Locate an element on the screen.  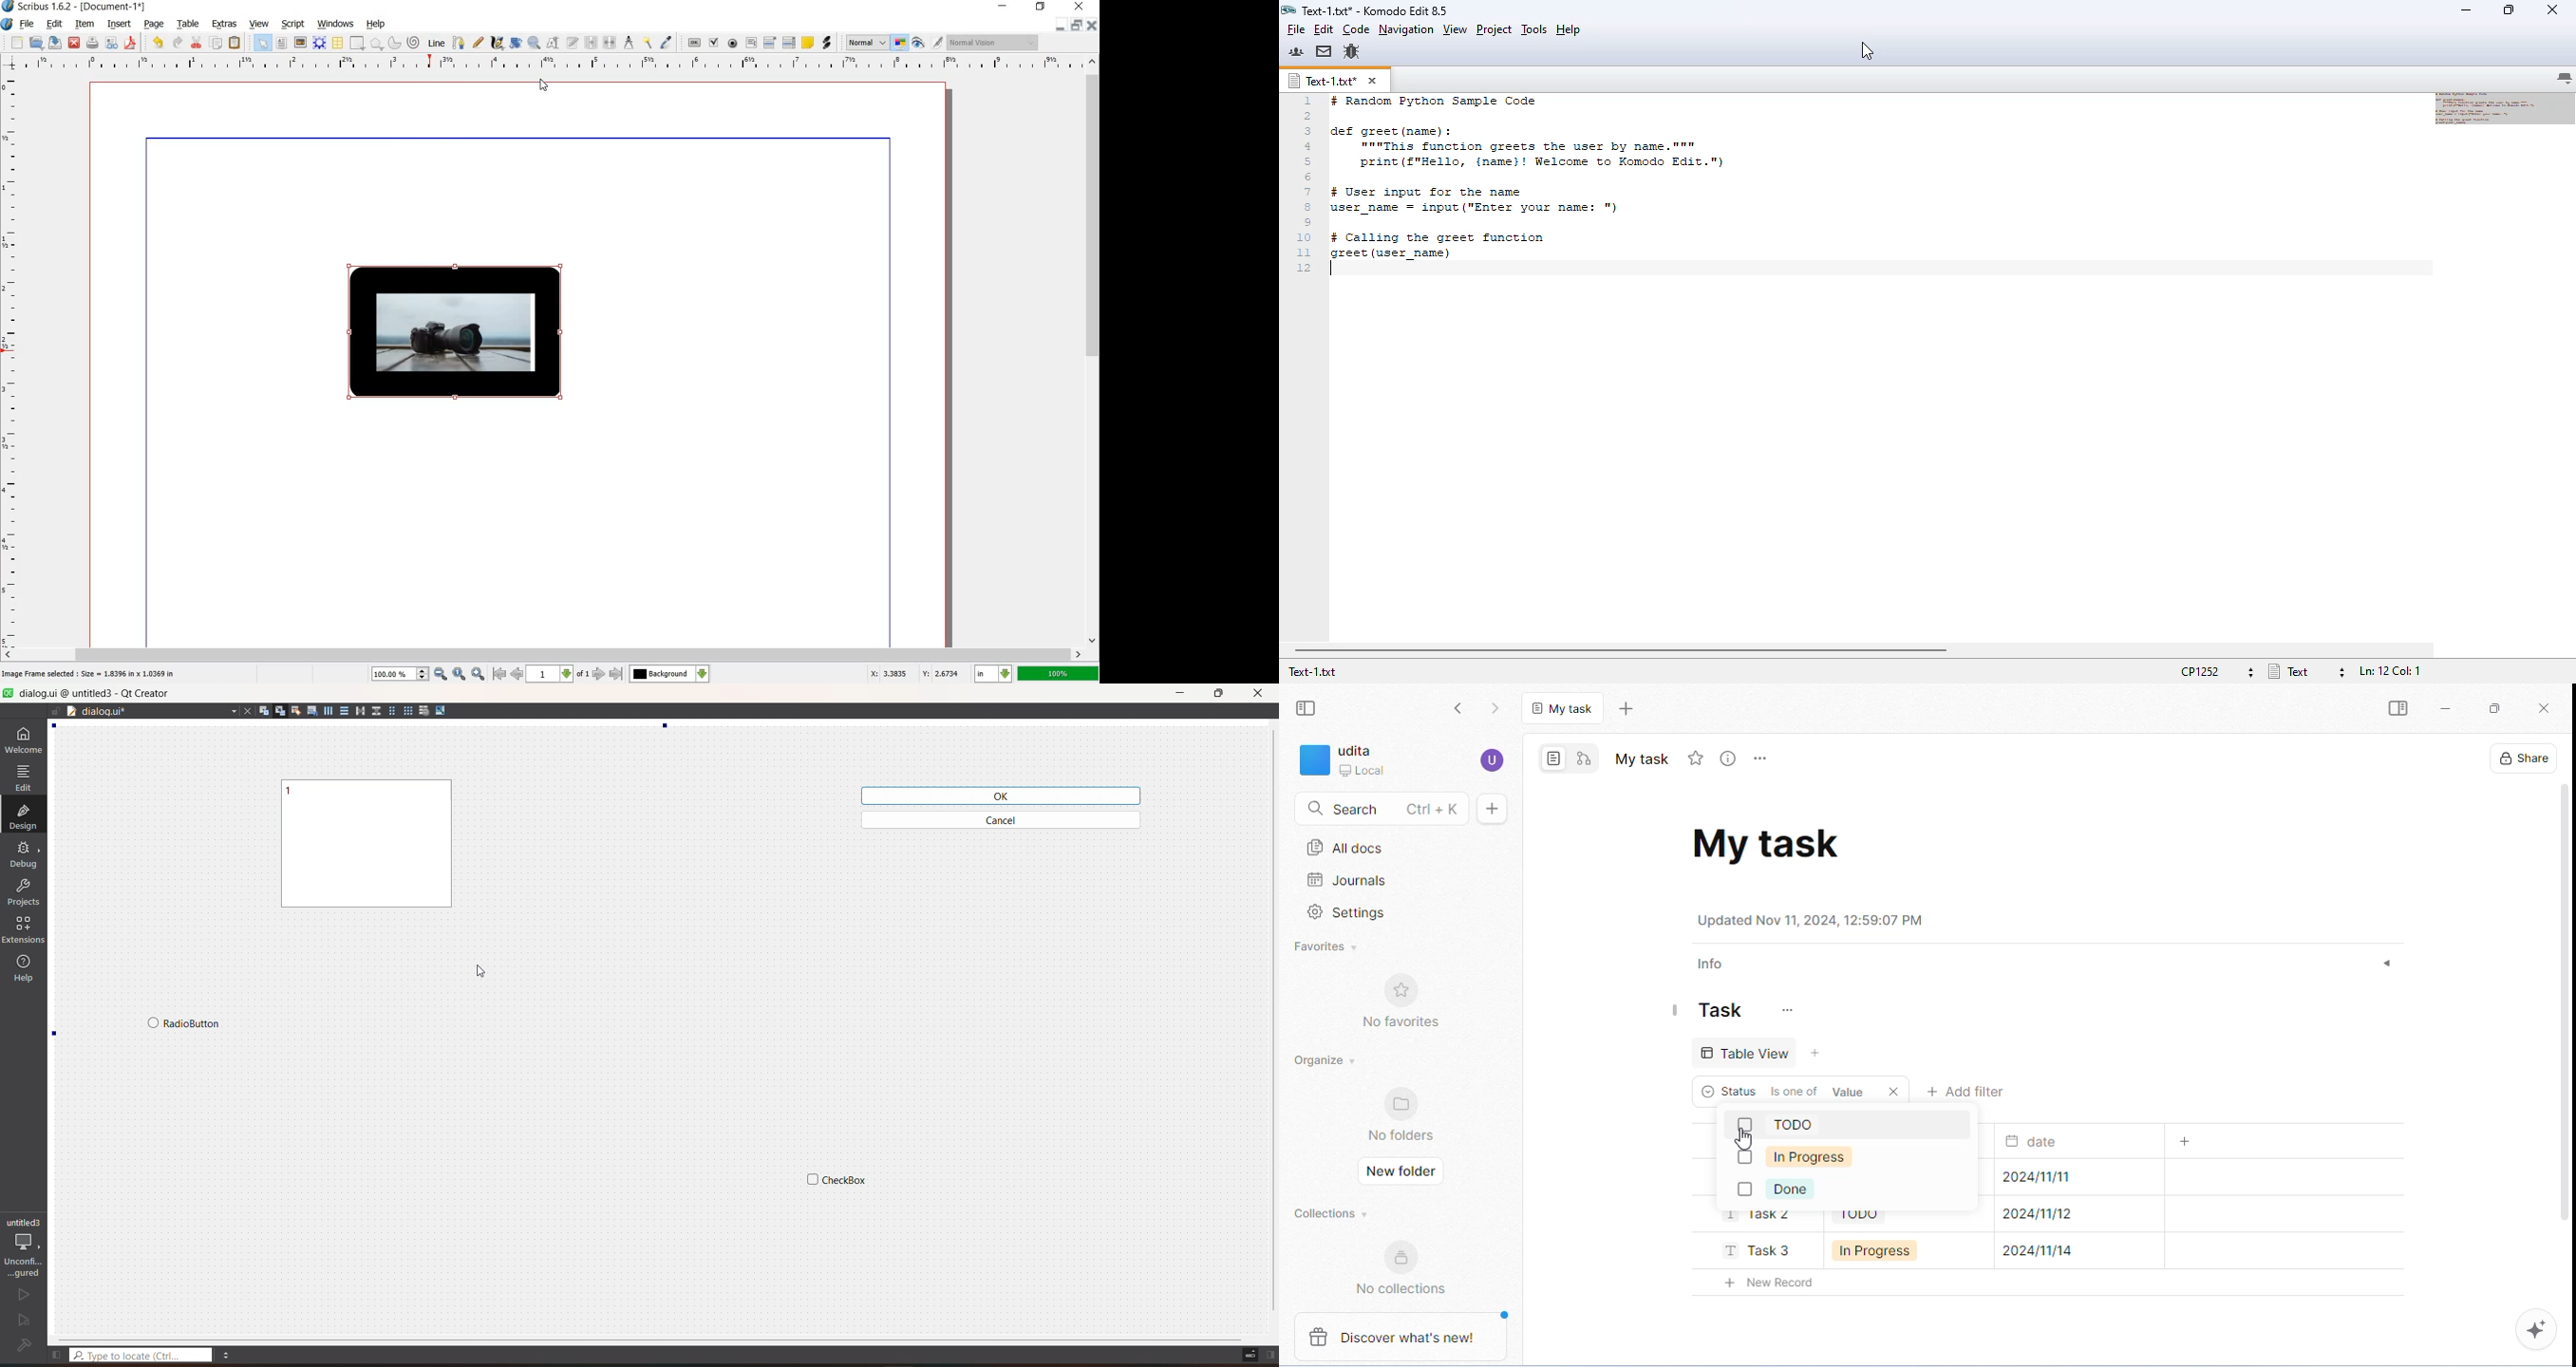
zoom in is located at coordinates (410, 673).